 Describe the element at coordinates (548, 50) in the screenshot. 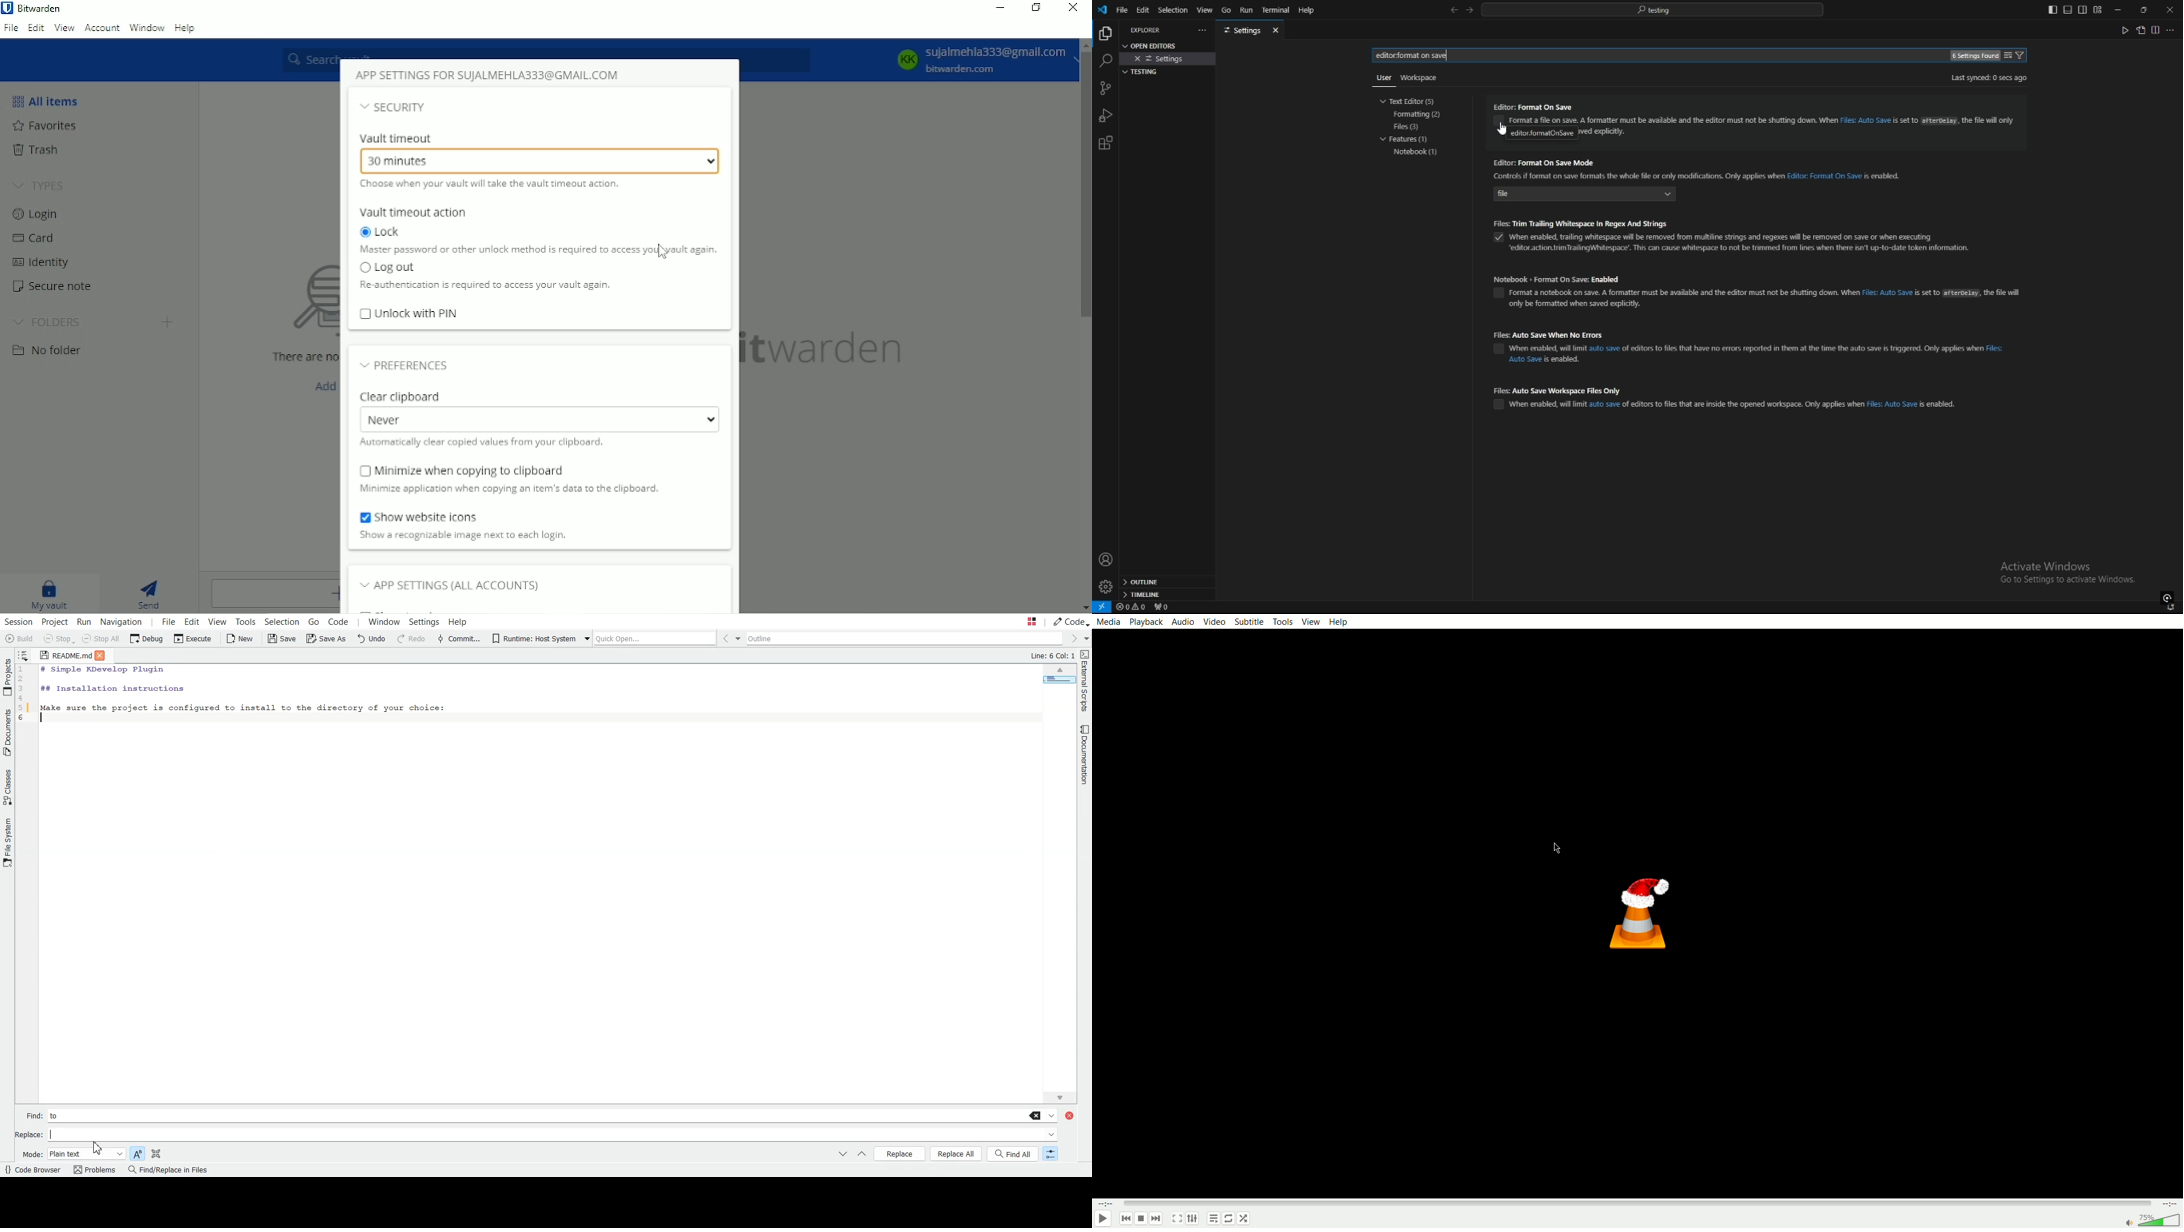

I see `Search vault` at that location.